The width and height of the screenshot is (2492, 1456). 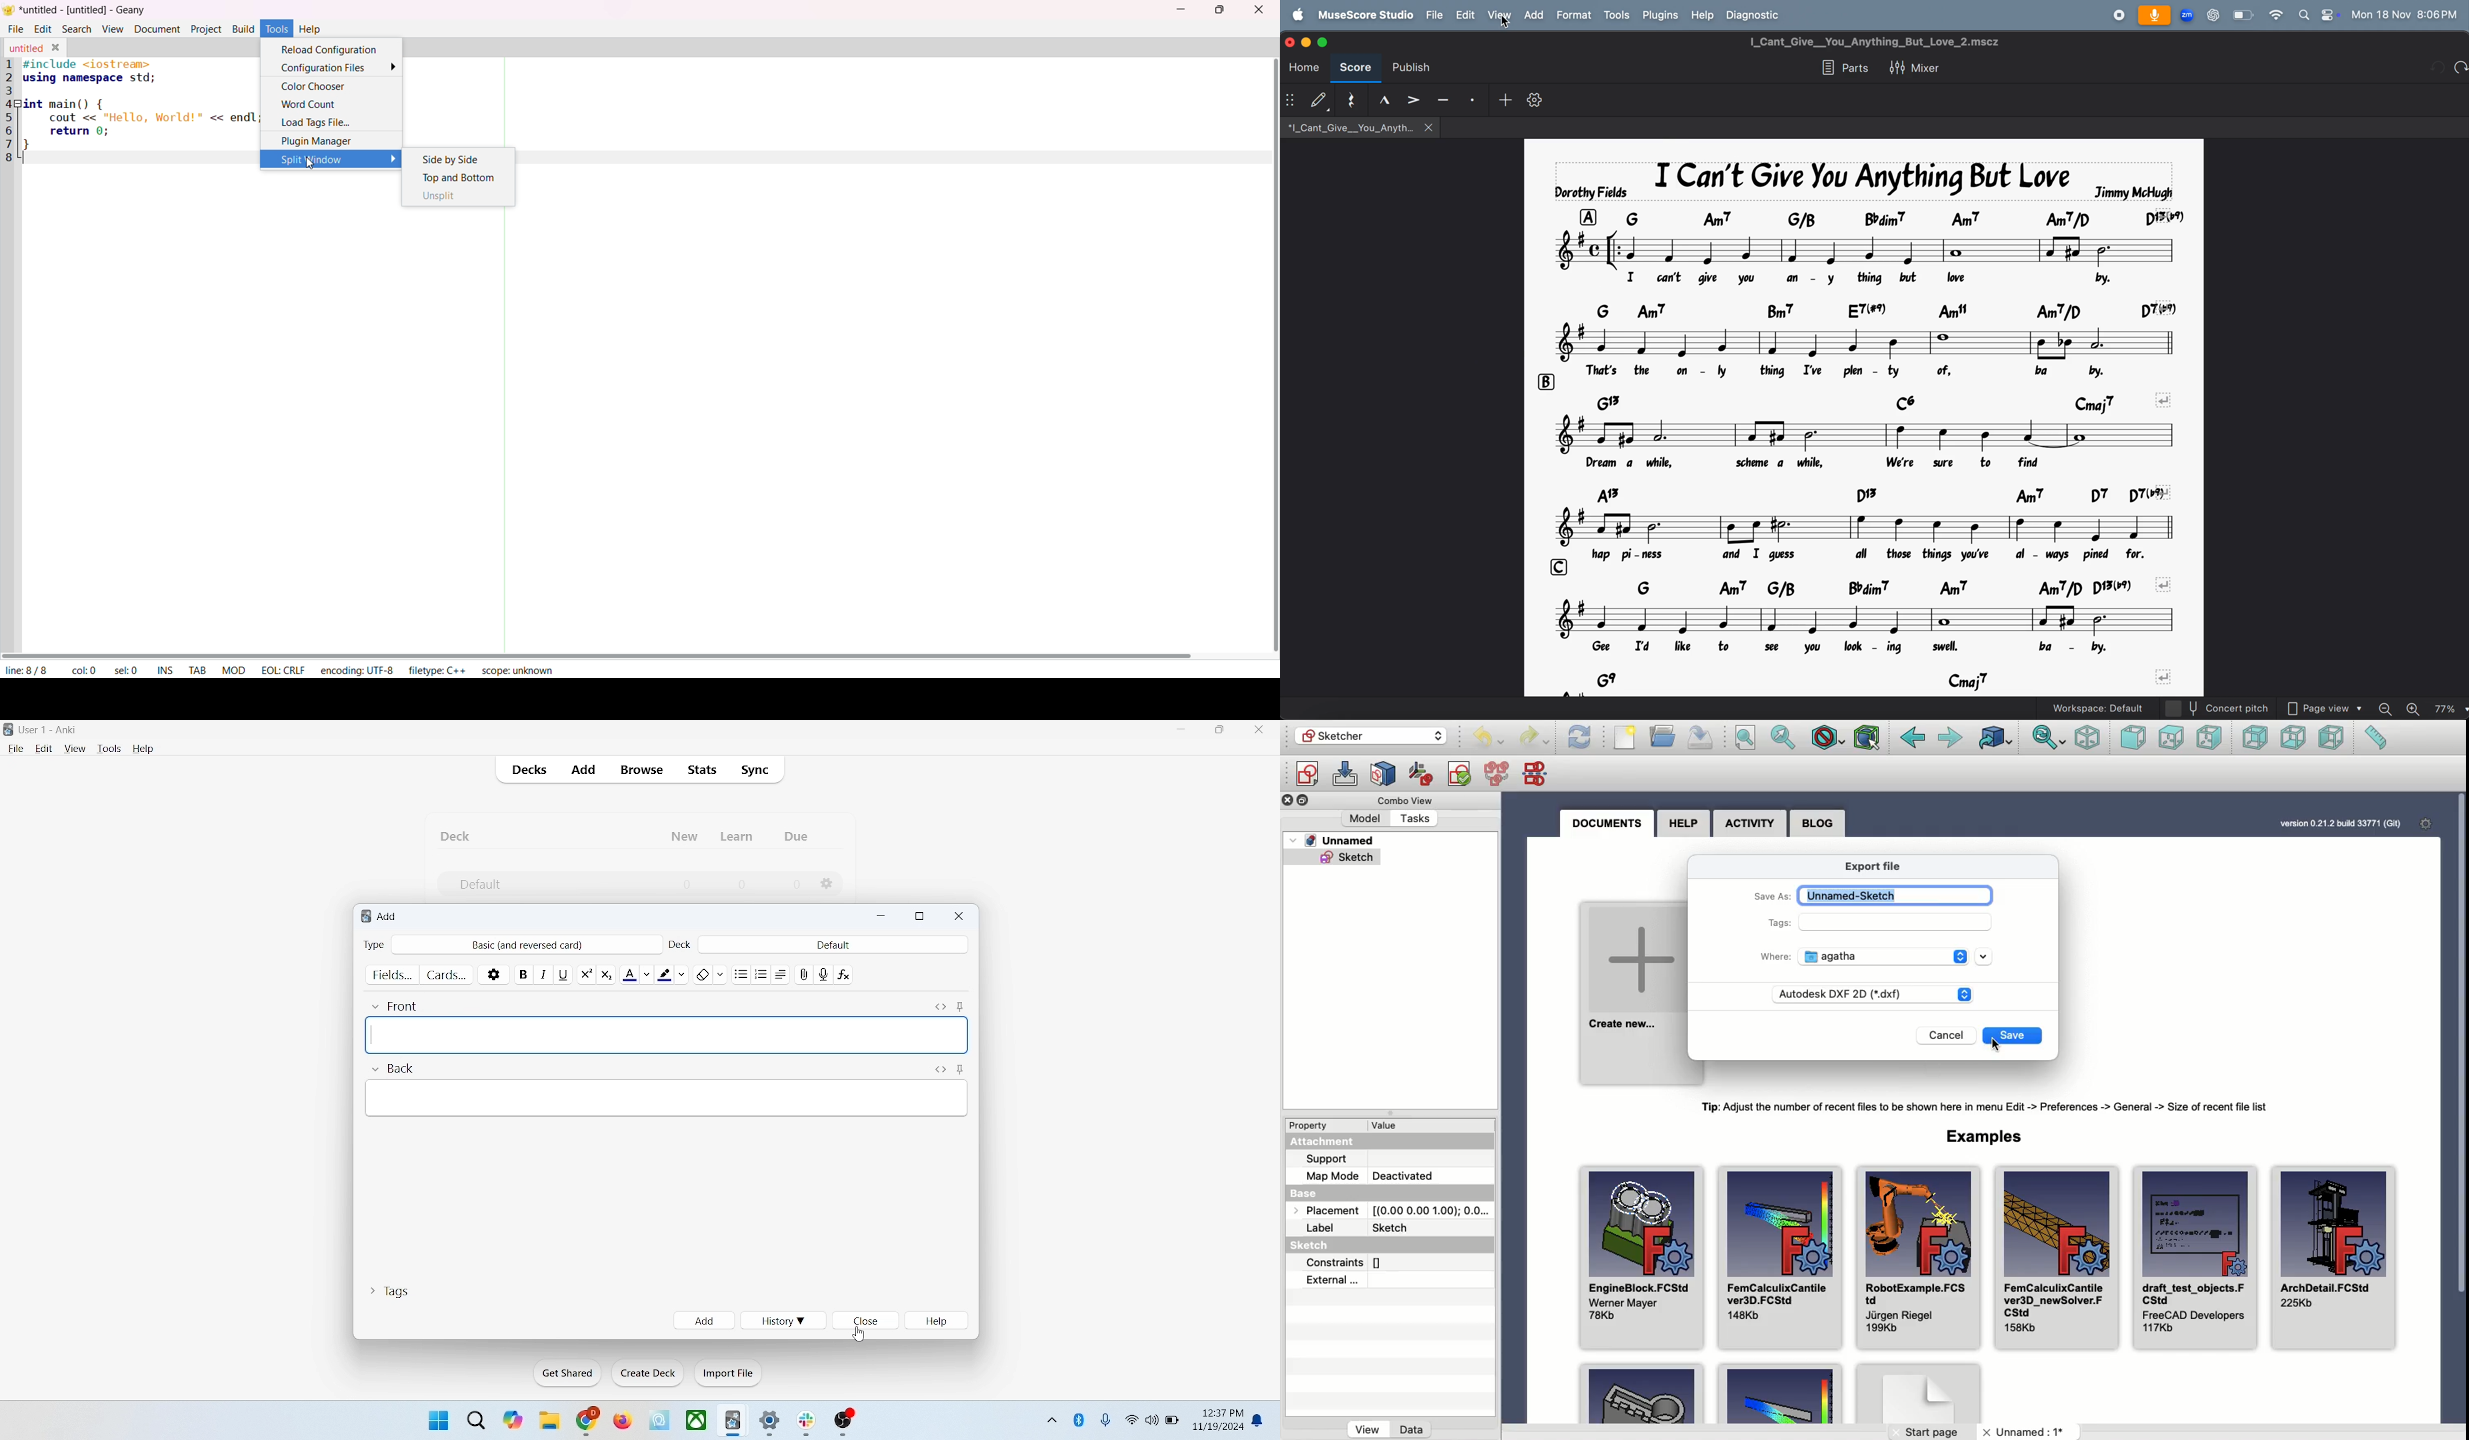 I want to click on icon, so click(x=845, y=1423).